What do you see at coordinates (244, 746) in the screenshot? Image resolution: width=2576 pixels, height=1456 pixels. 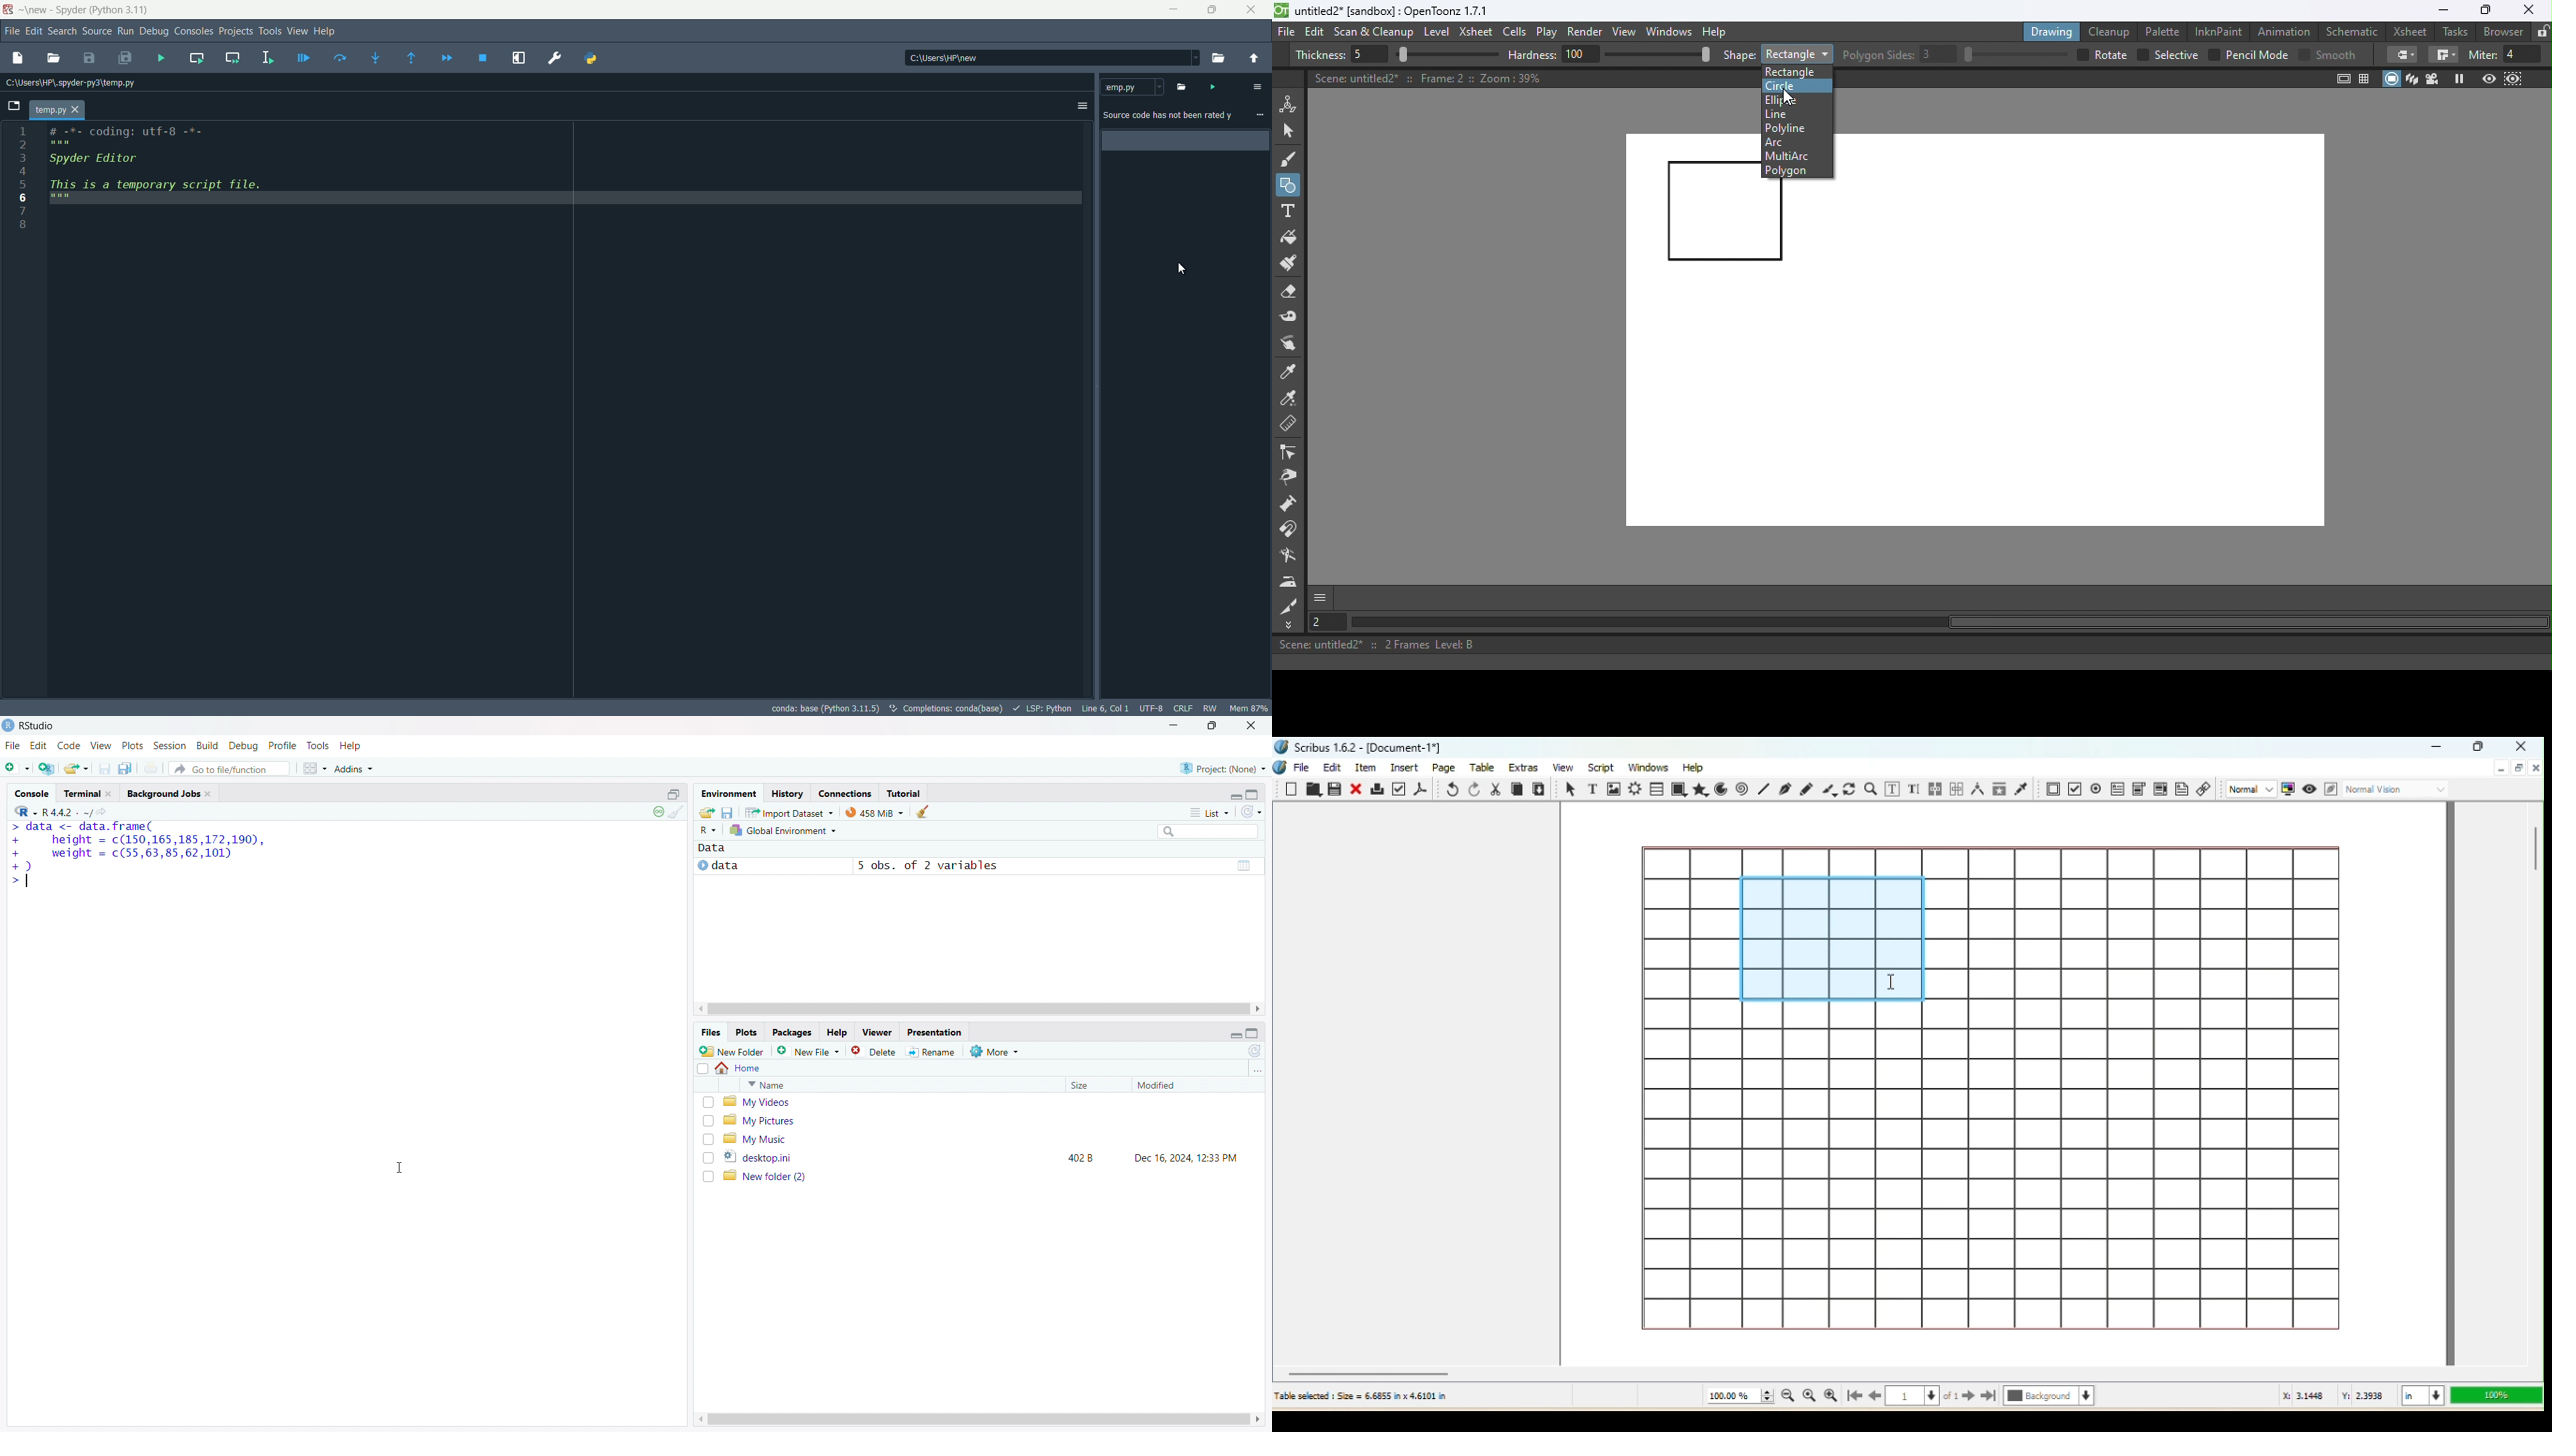 I see `debug` at bounding box center [244, 746].